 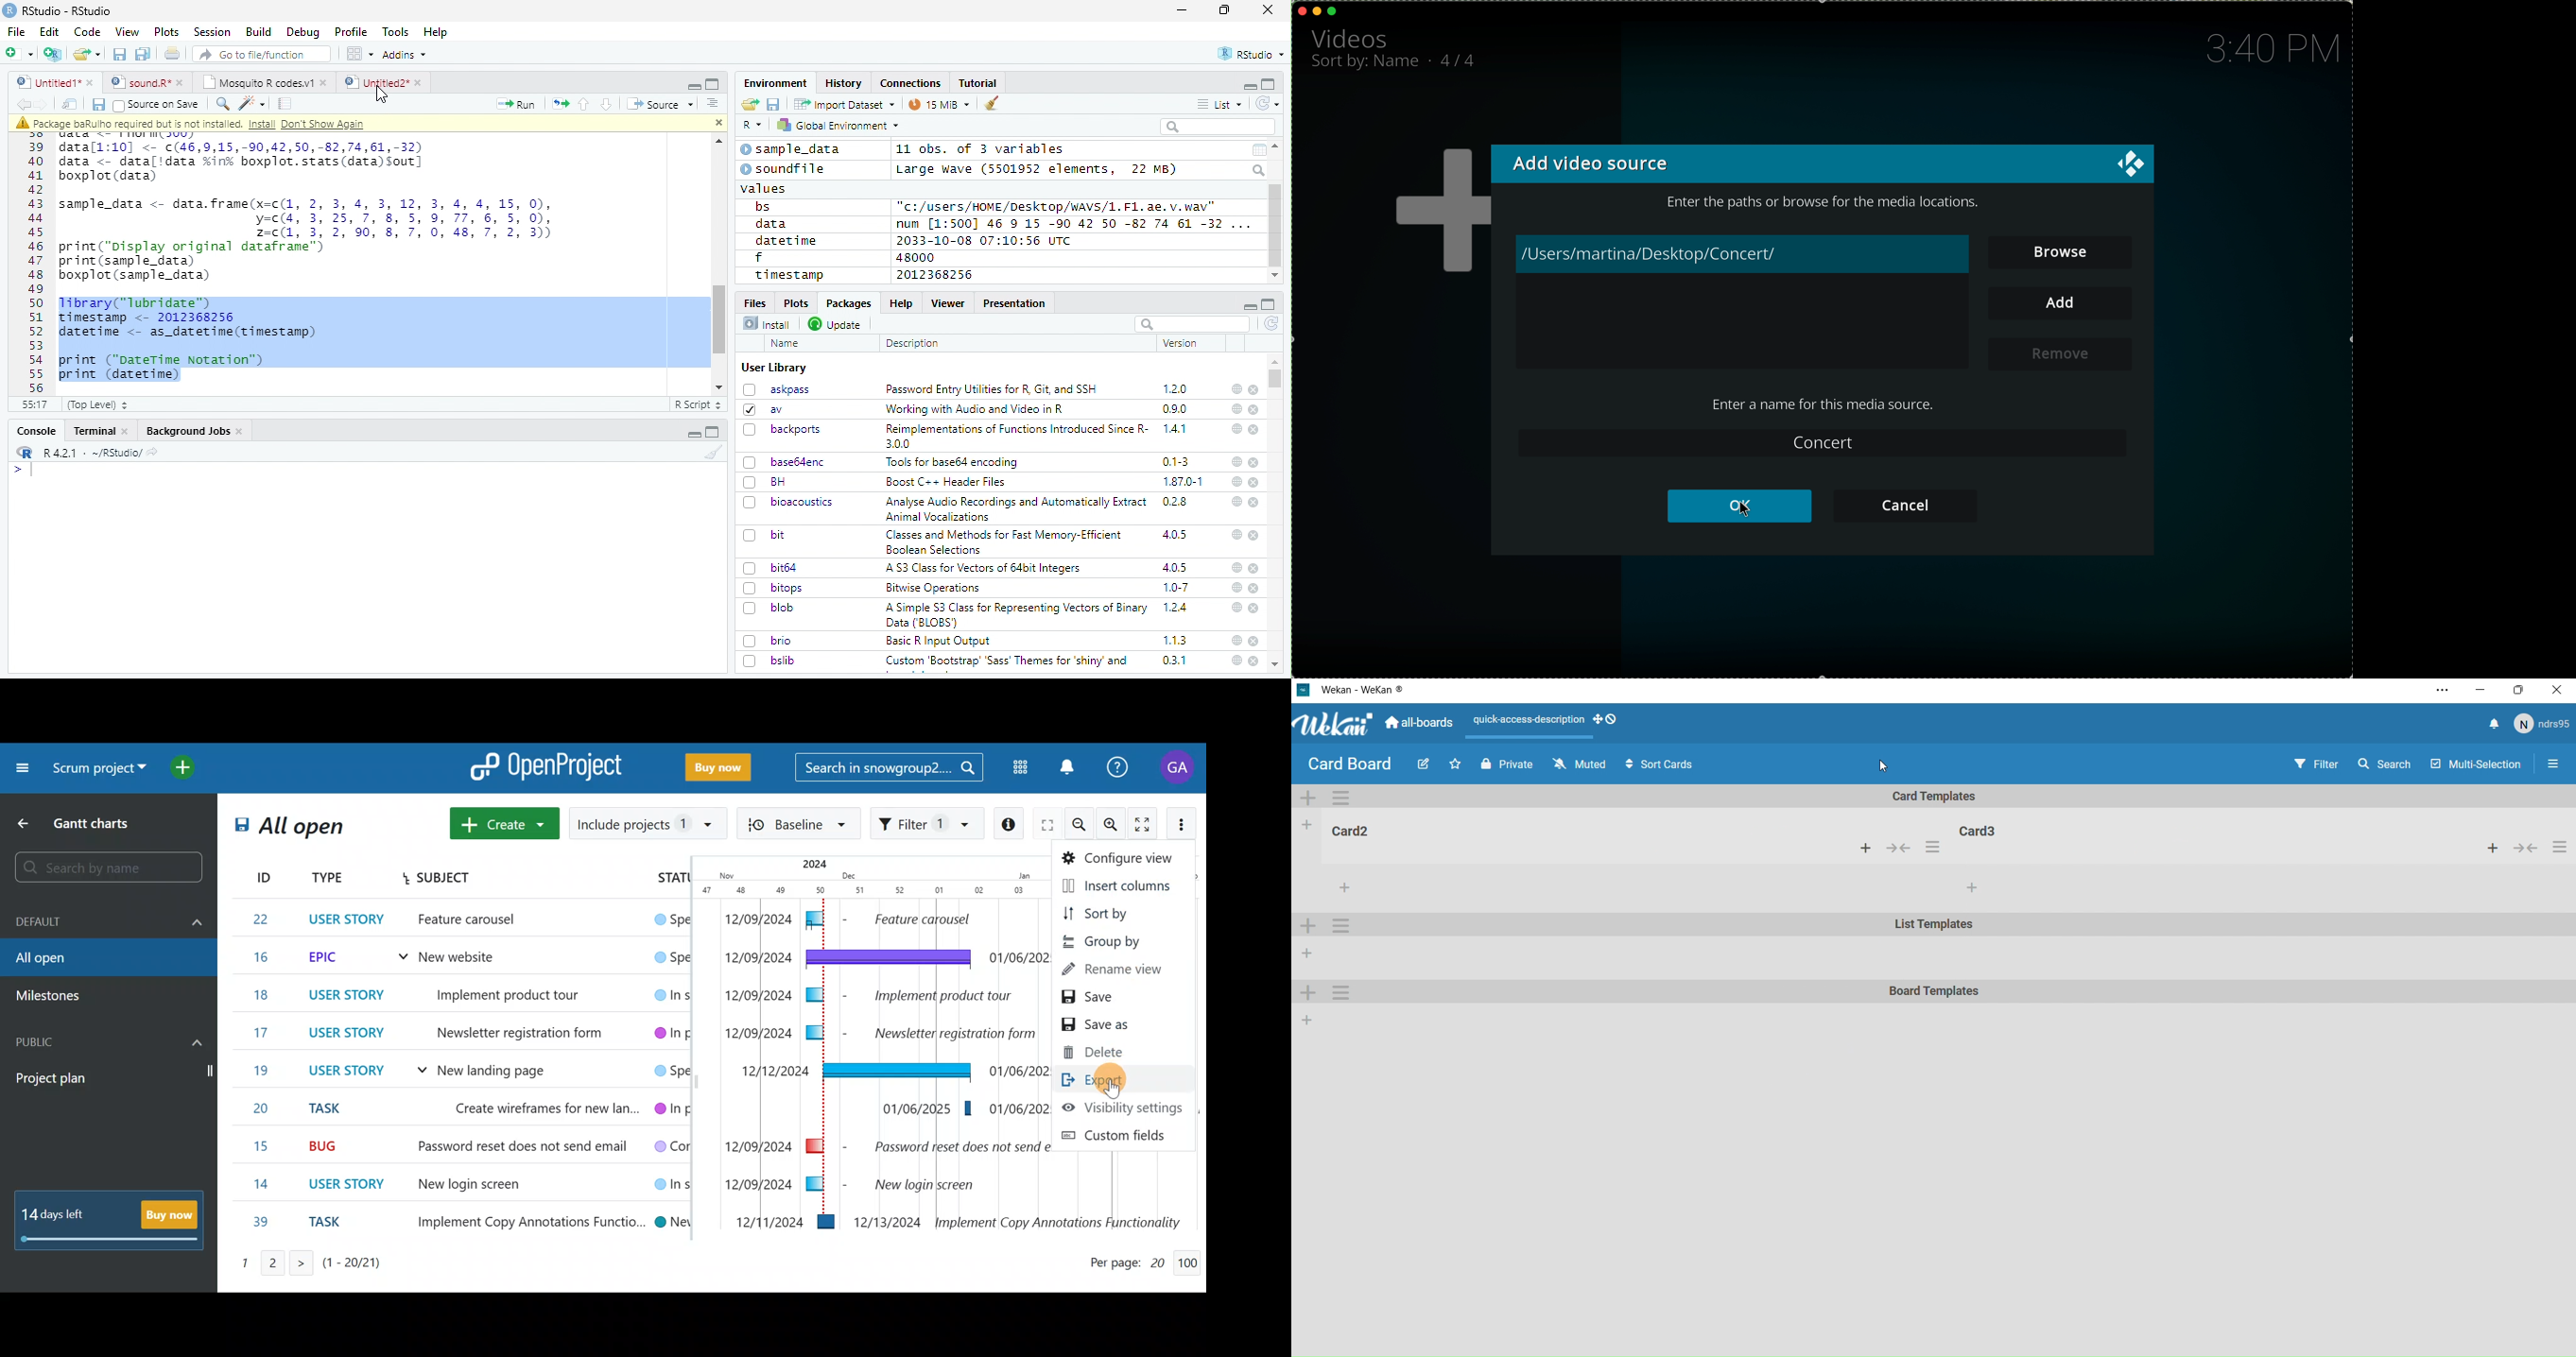 I want to click on add, so click(x=2493, y=847).